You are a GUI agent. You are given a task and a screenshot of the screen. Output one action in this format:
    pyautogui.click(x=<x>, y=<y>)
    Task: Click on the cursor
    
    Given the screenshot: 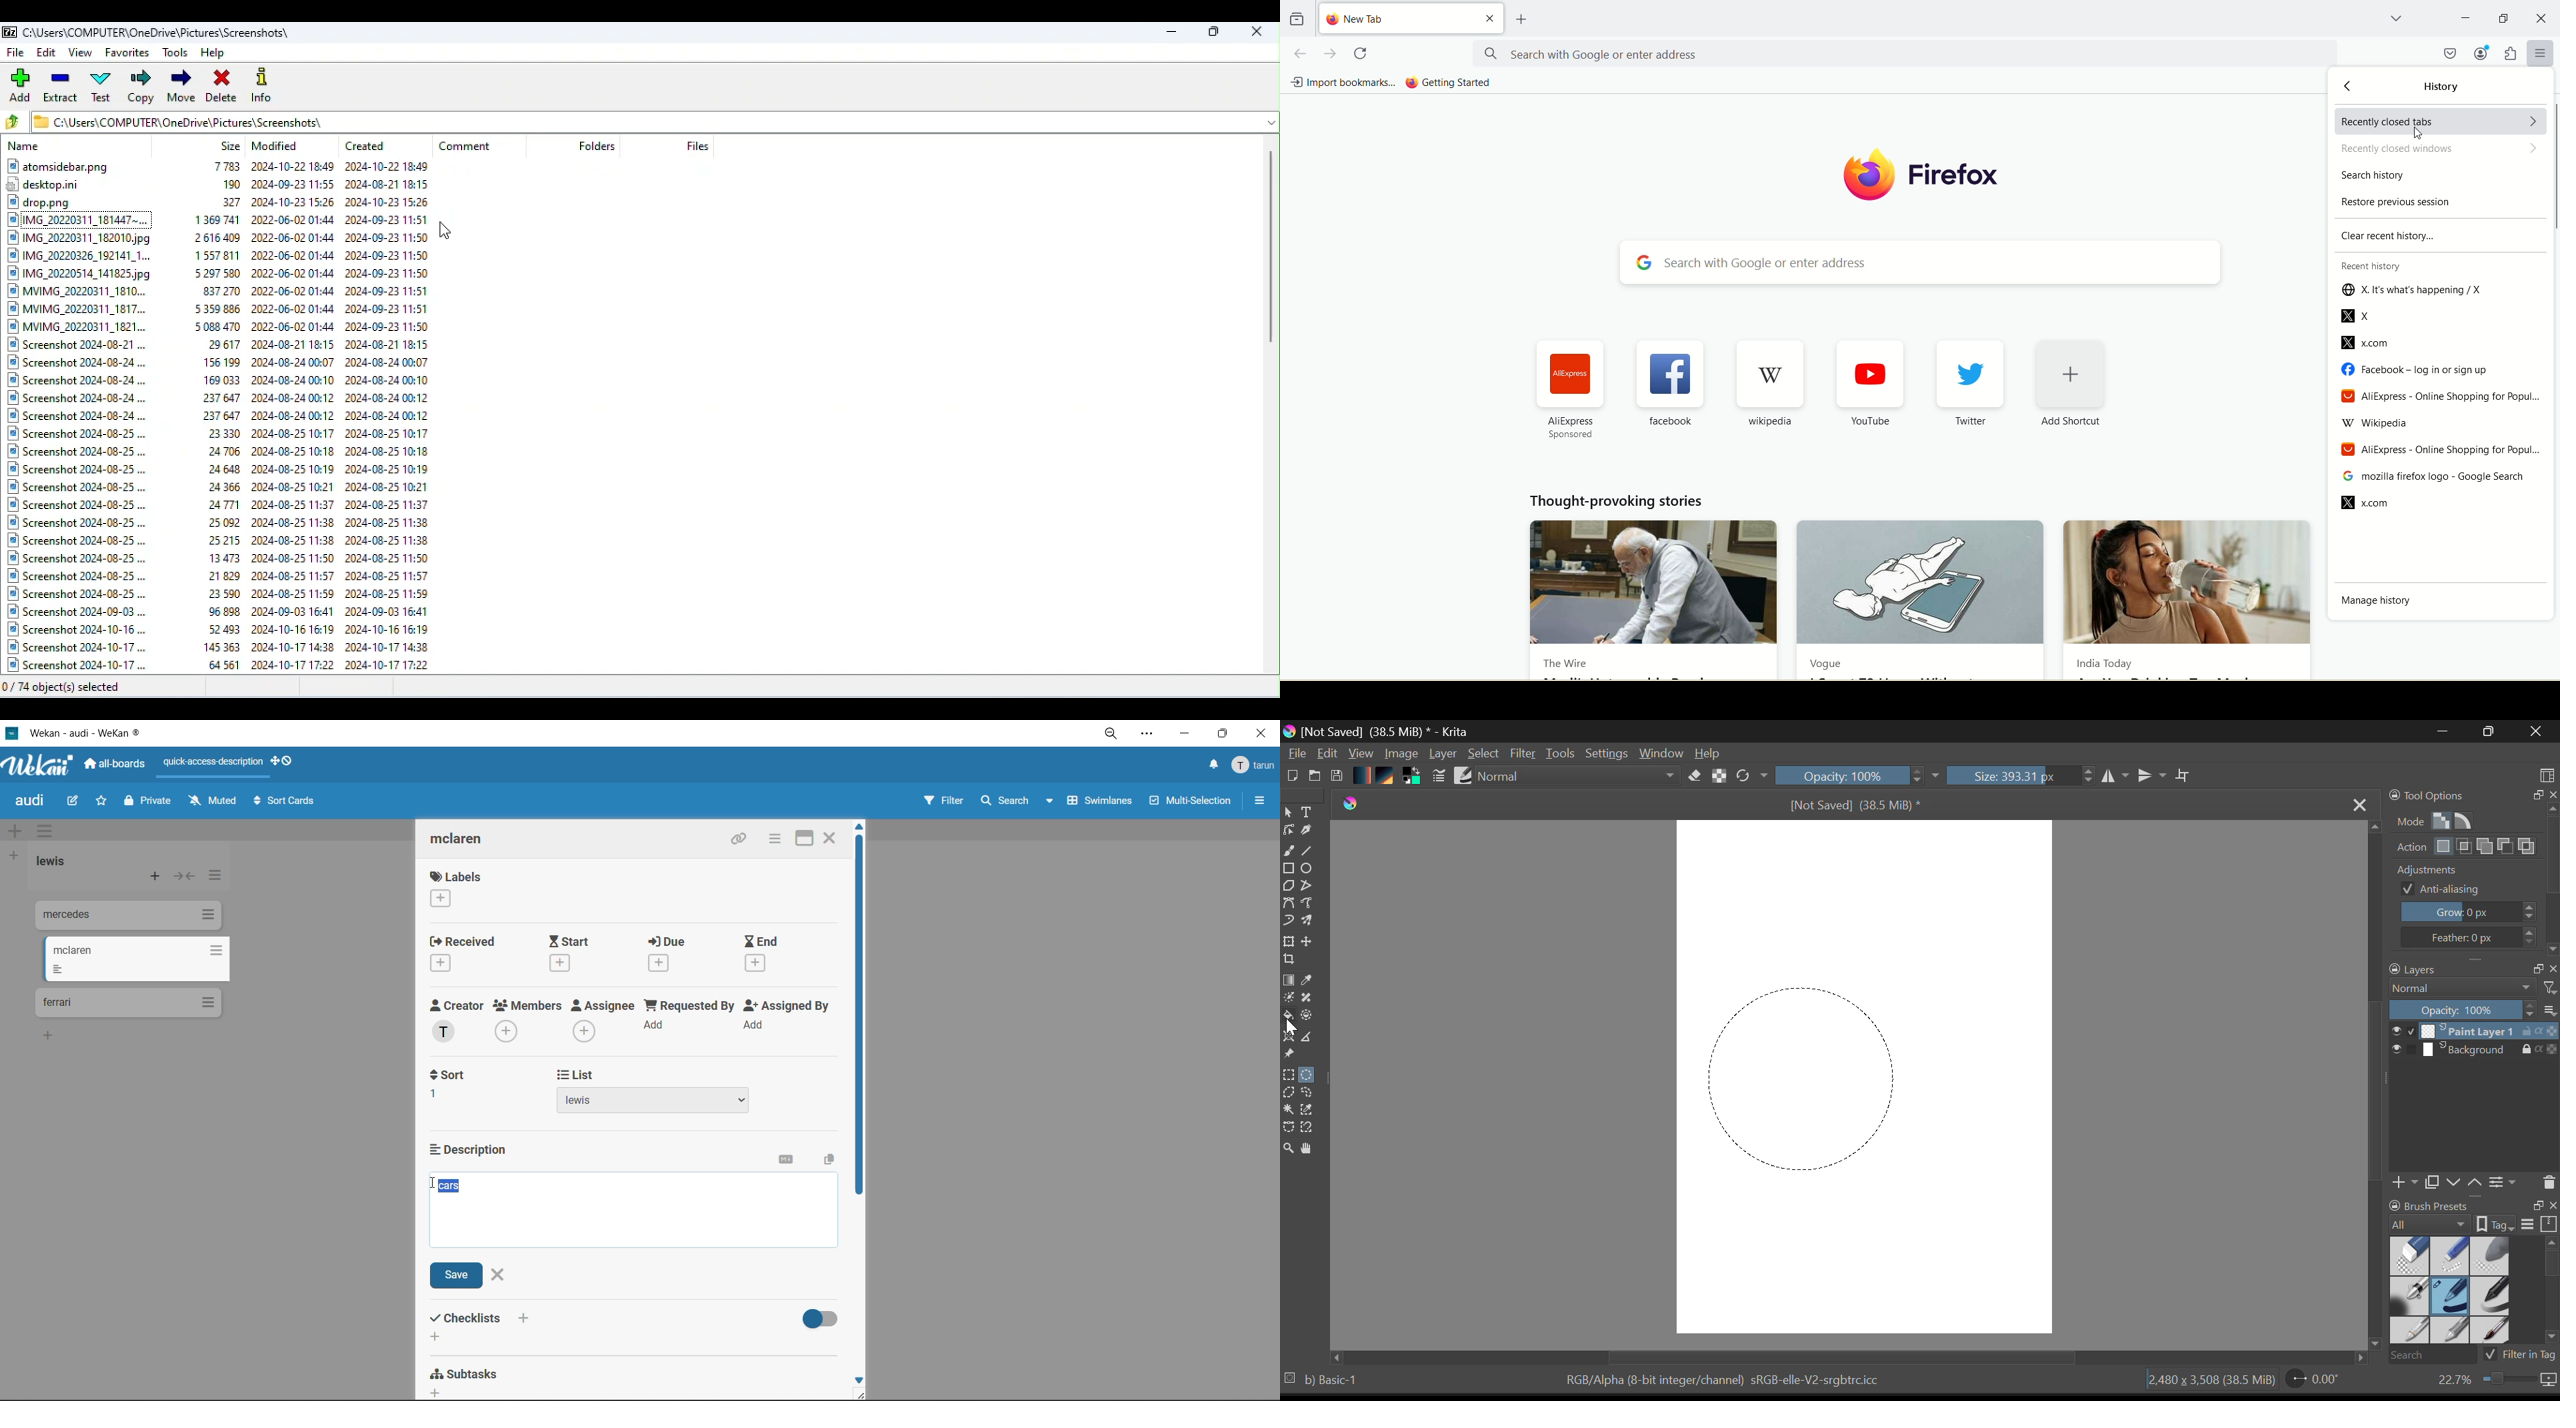 What is the action you would take?
    pyautogui.click(x=2421, y=134)
    